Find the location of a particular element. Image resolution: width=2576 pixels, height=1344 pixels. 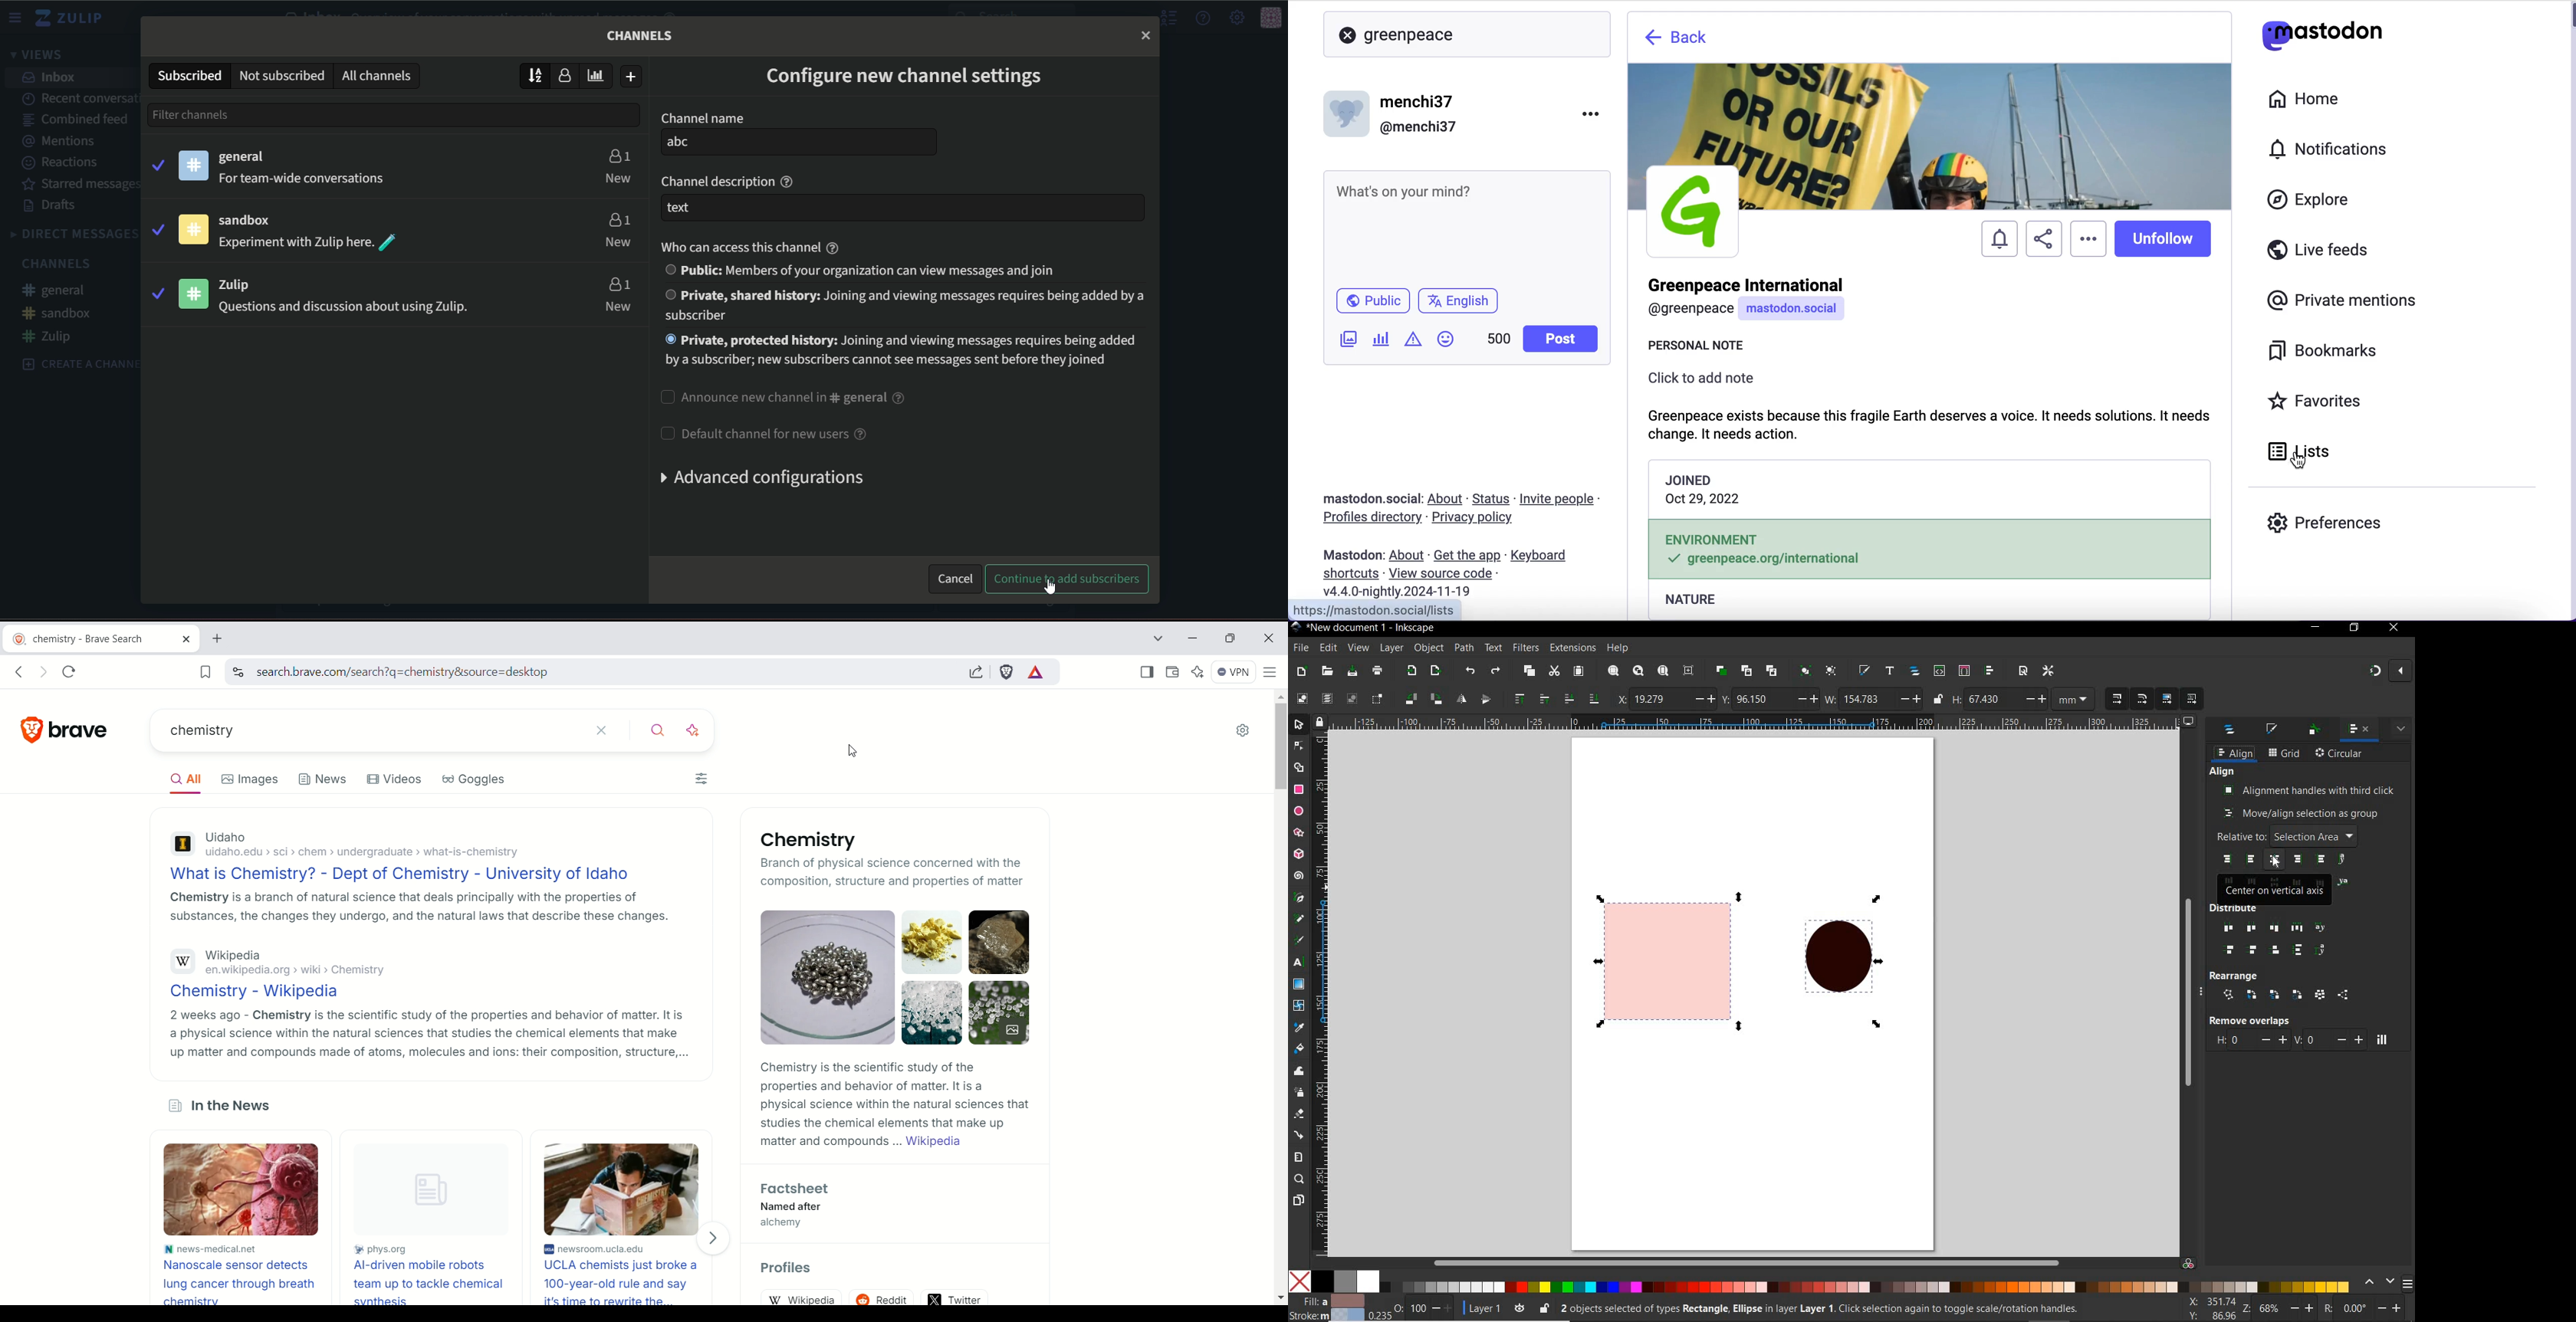

help is located at coordinates (1618, 648).